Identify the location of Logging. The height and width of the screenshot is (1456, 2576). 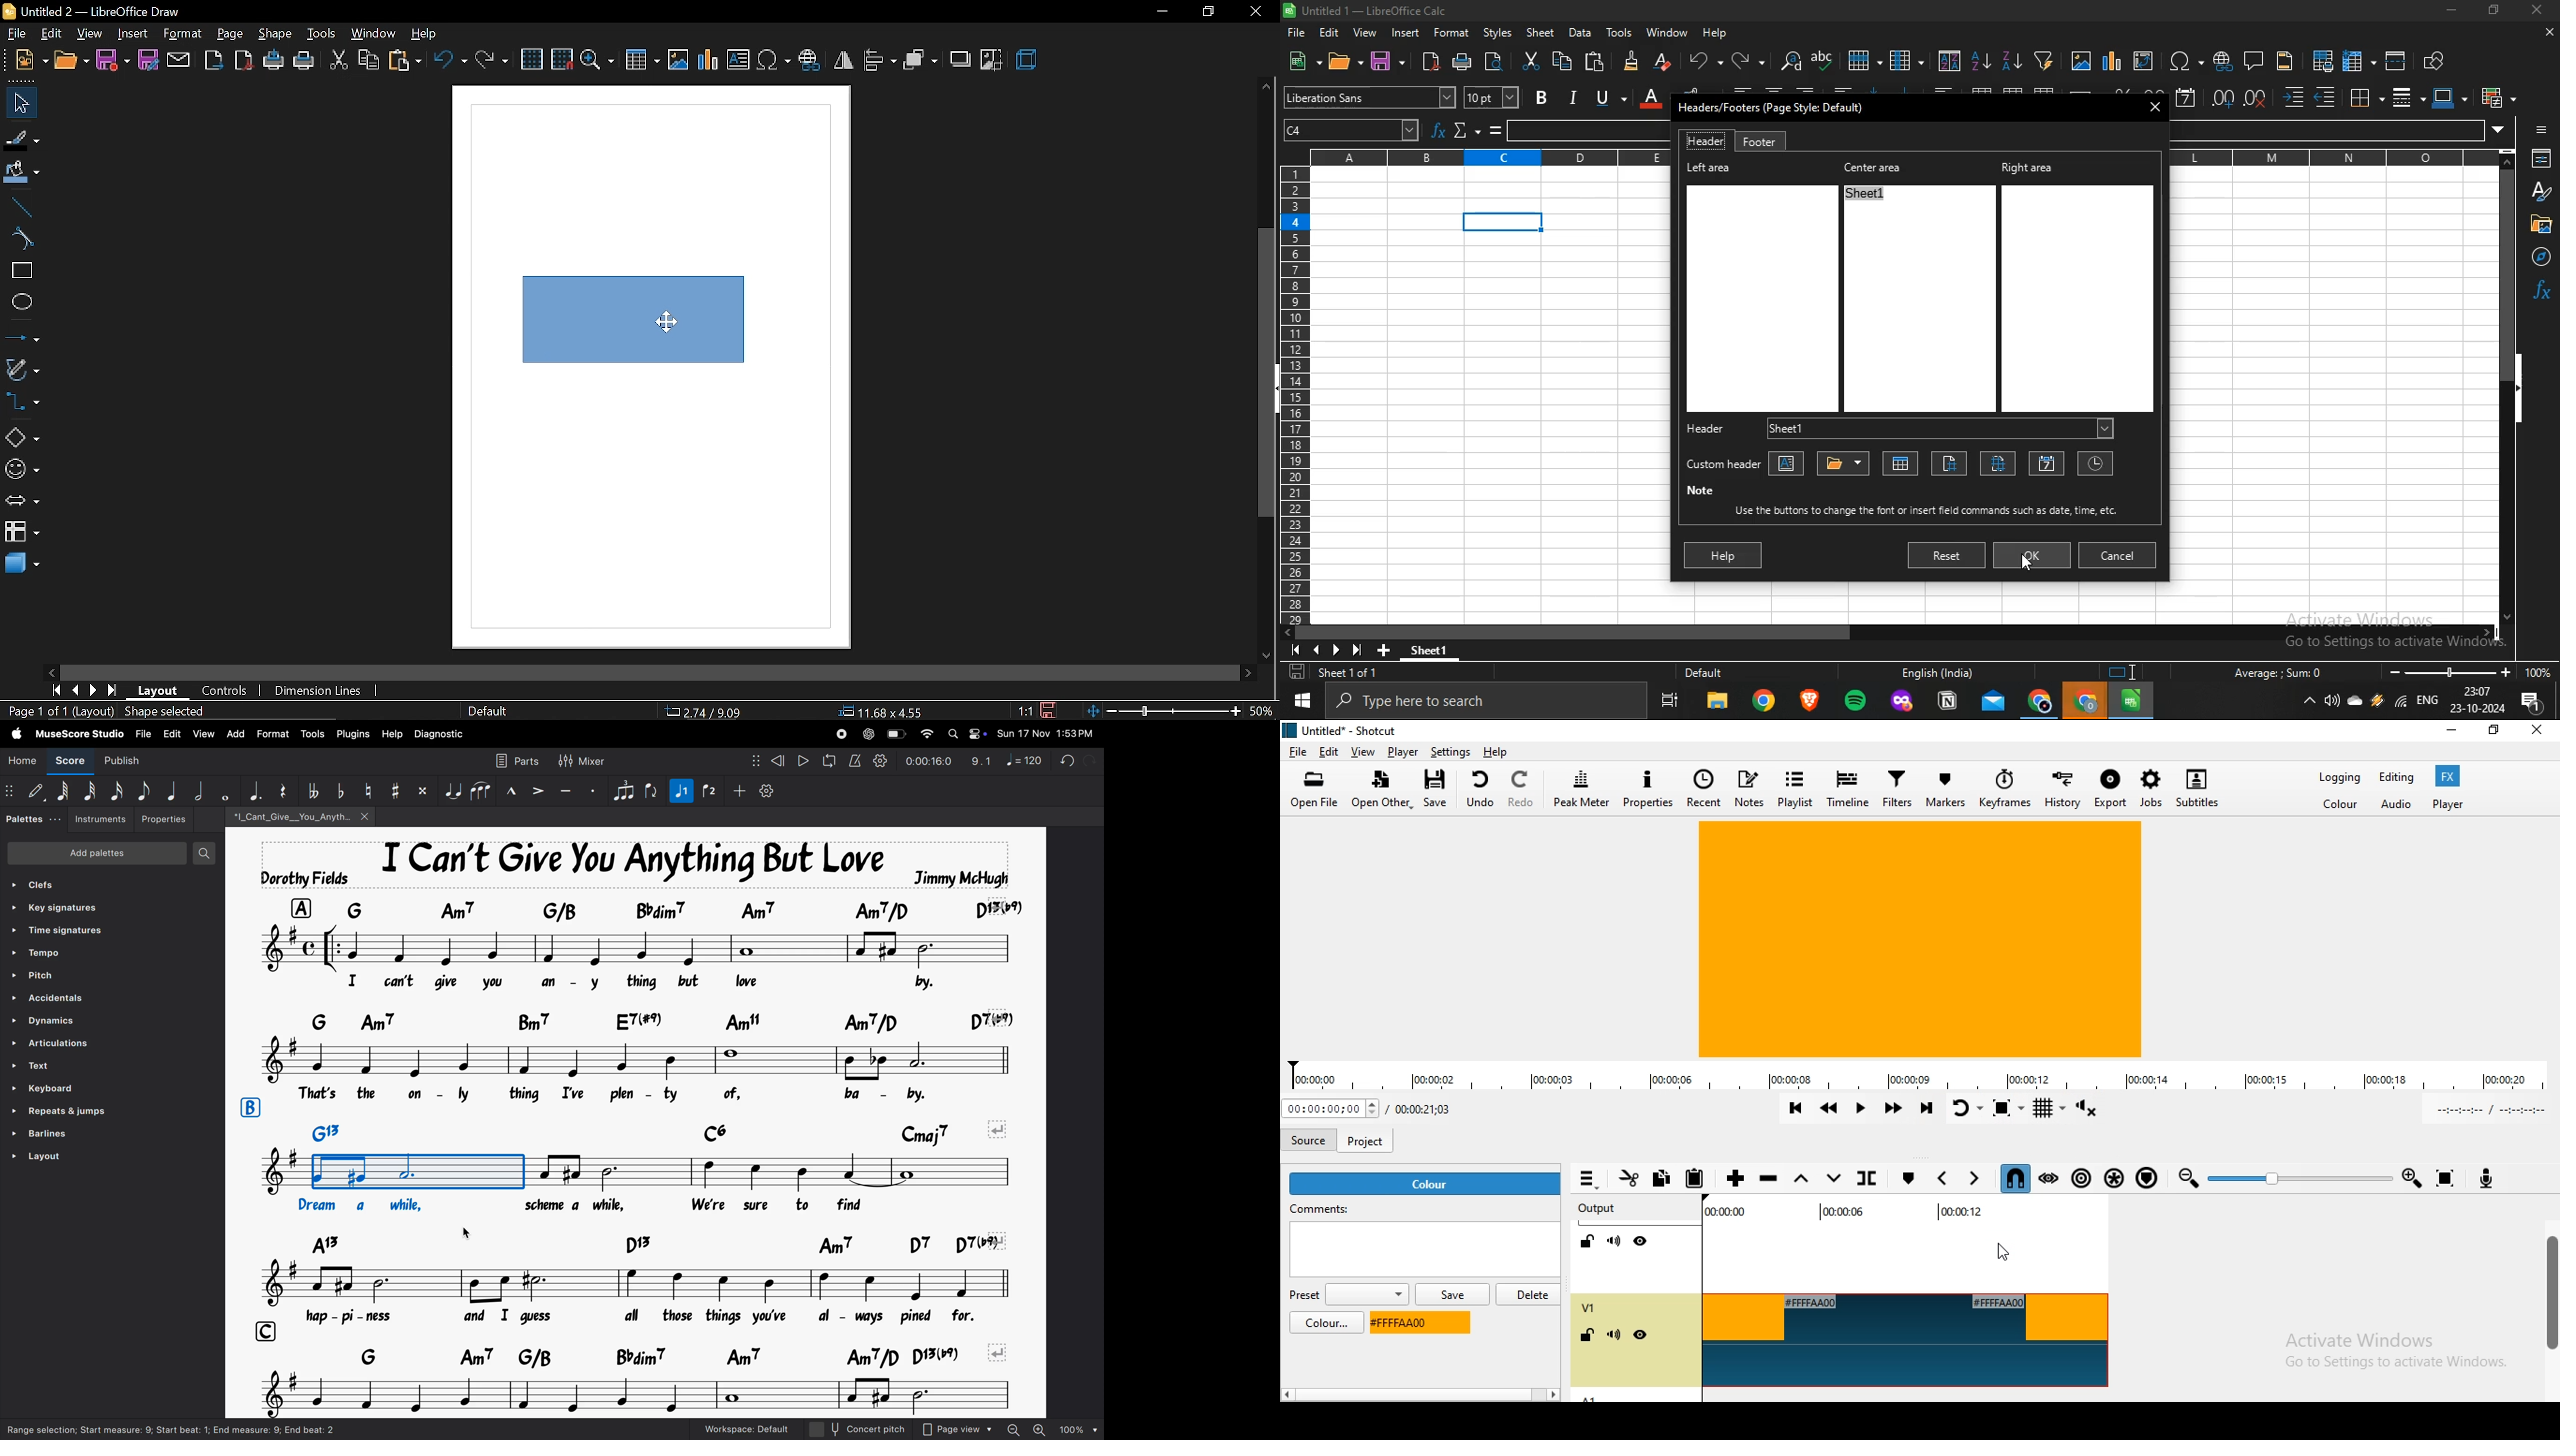
(2334, 777).